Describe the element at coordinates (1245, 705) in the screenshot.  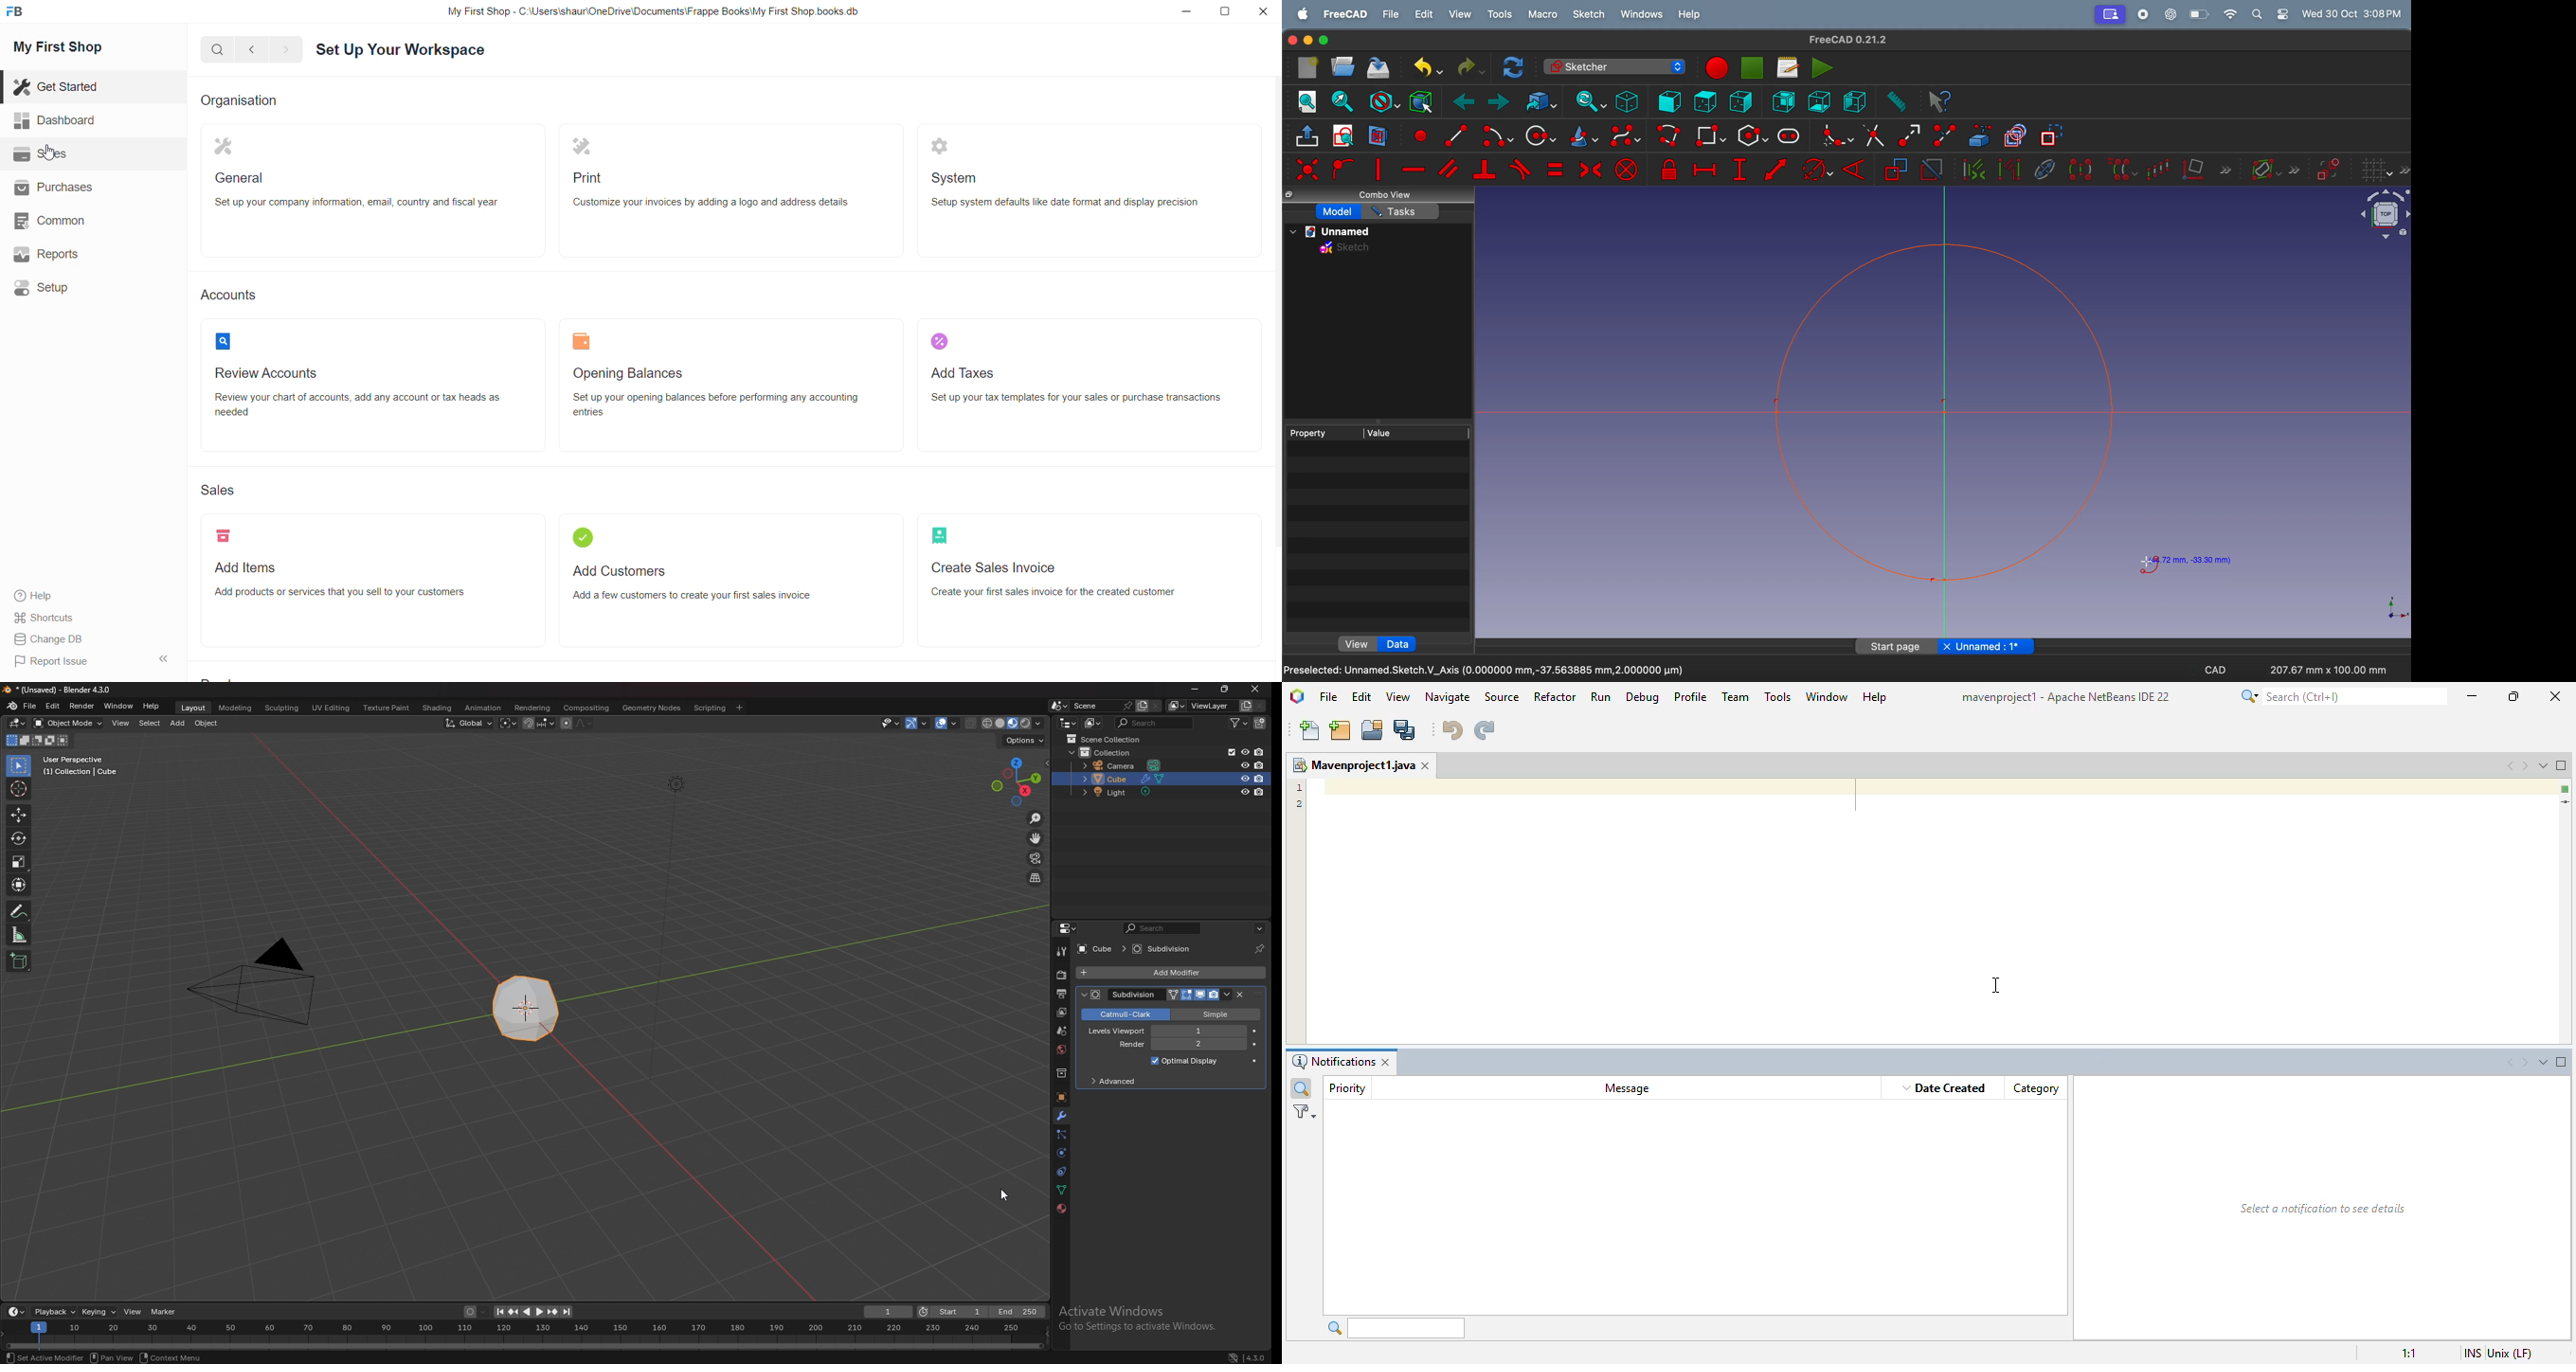
I see `add view layer` at that location.